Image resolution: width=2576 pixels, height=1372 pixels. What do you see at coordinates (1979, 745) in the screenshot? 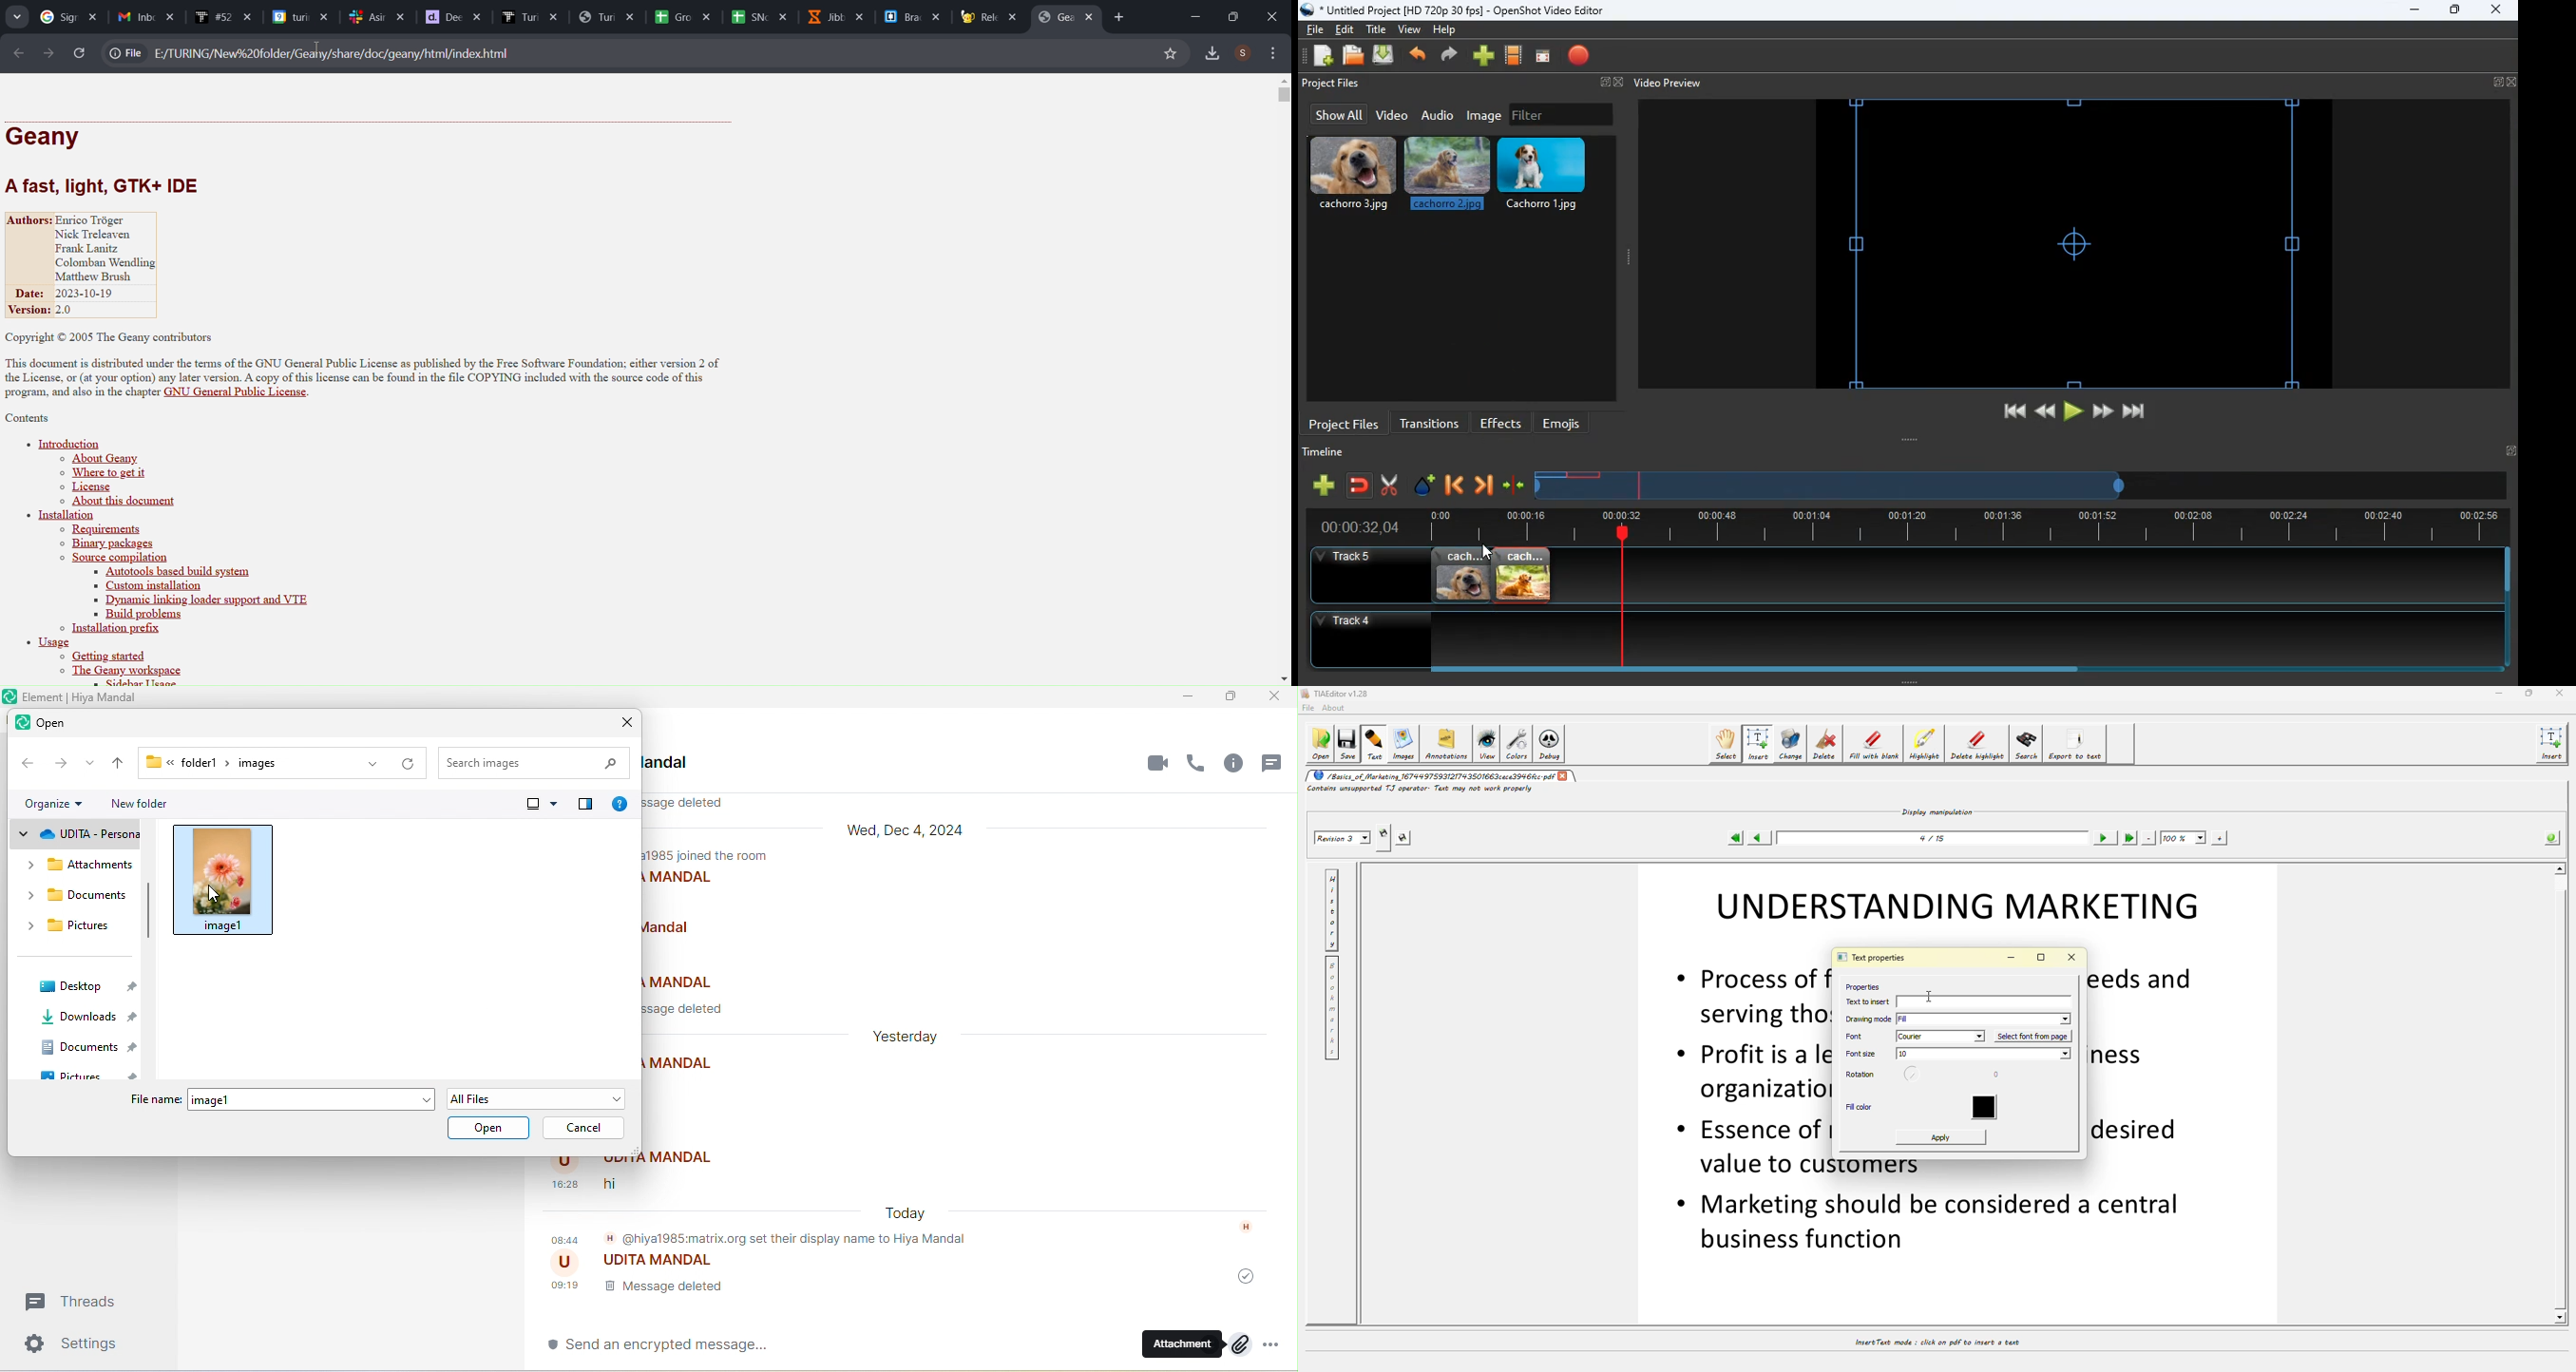
I see `delete highlight` at bounding box center [1979, 745].